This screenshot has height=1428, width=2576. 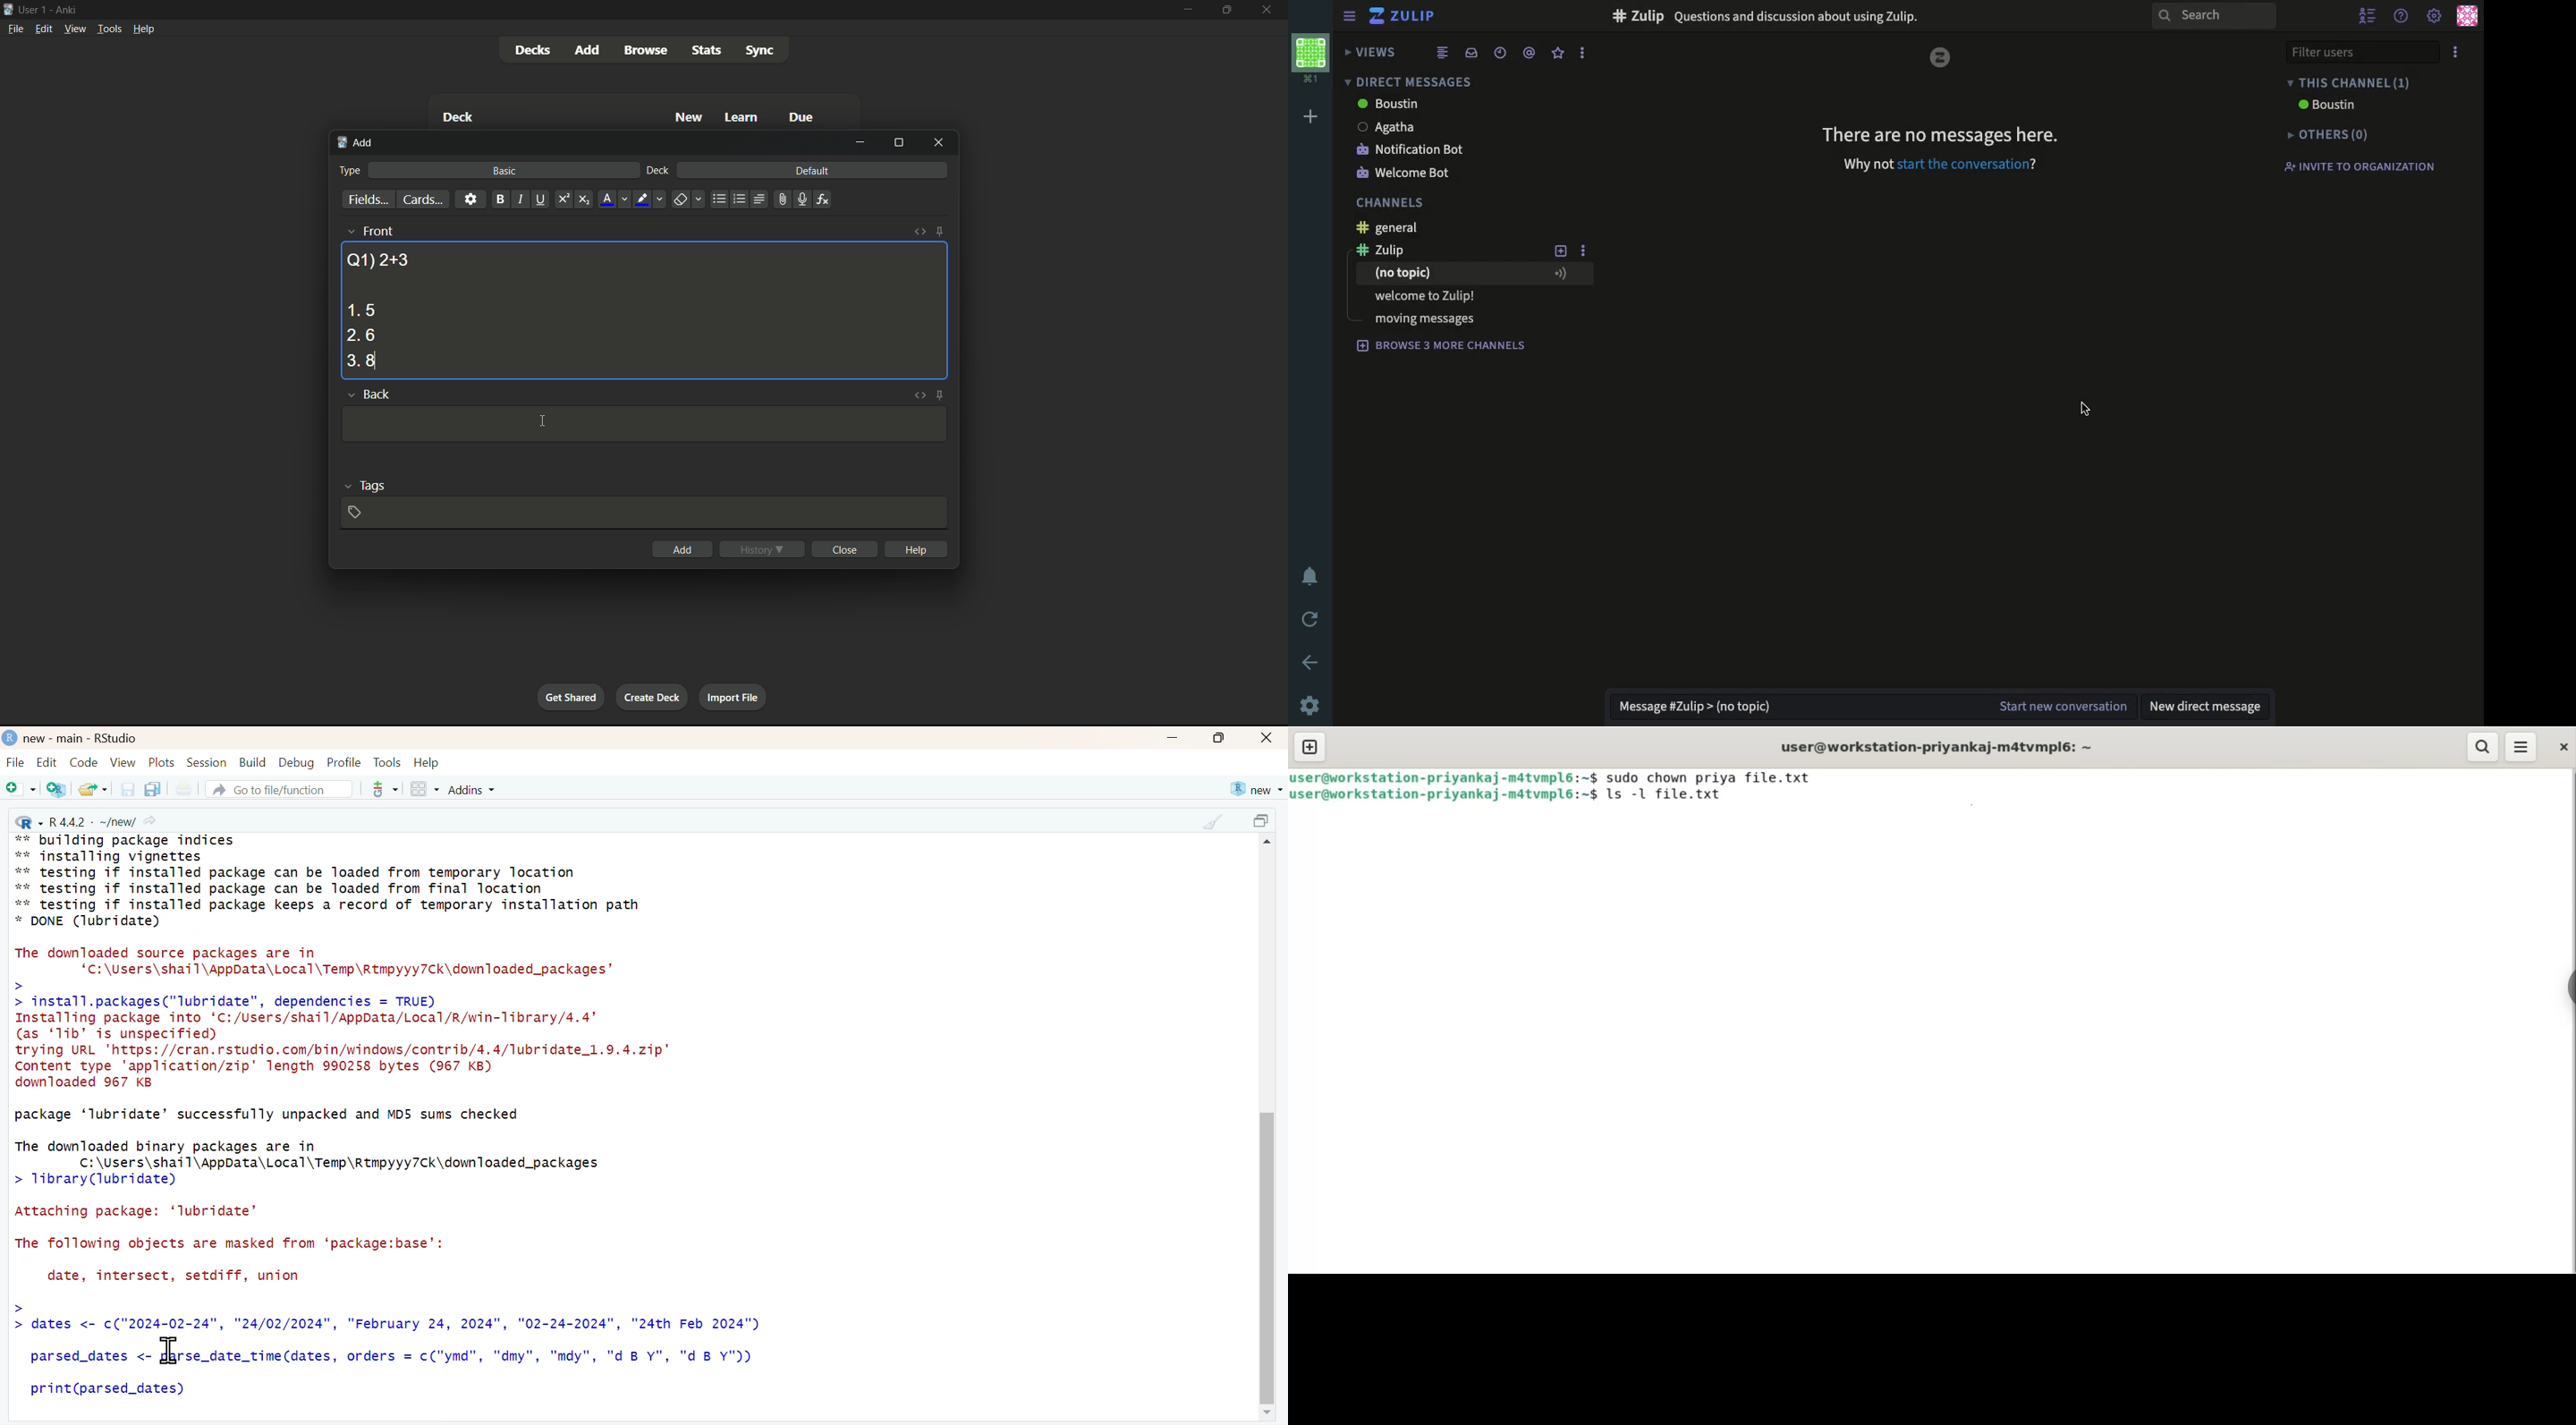 What do you see at coordinates (540, 199) in the screenshot?
I see `underline` at bounding box center [540, 199].